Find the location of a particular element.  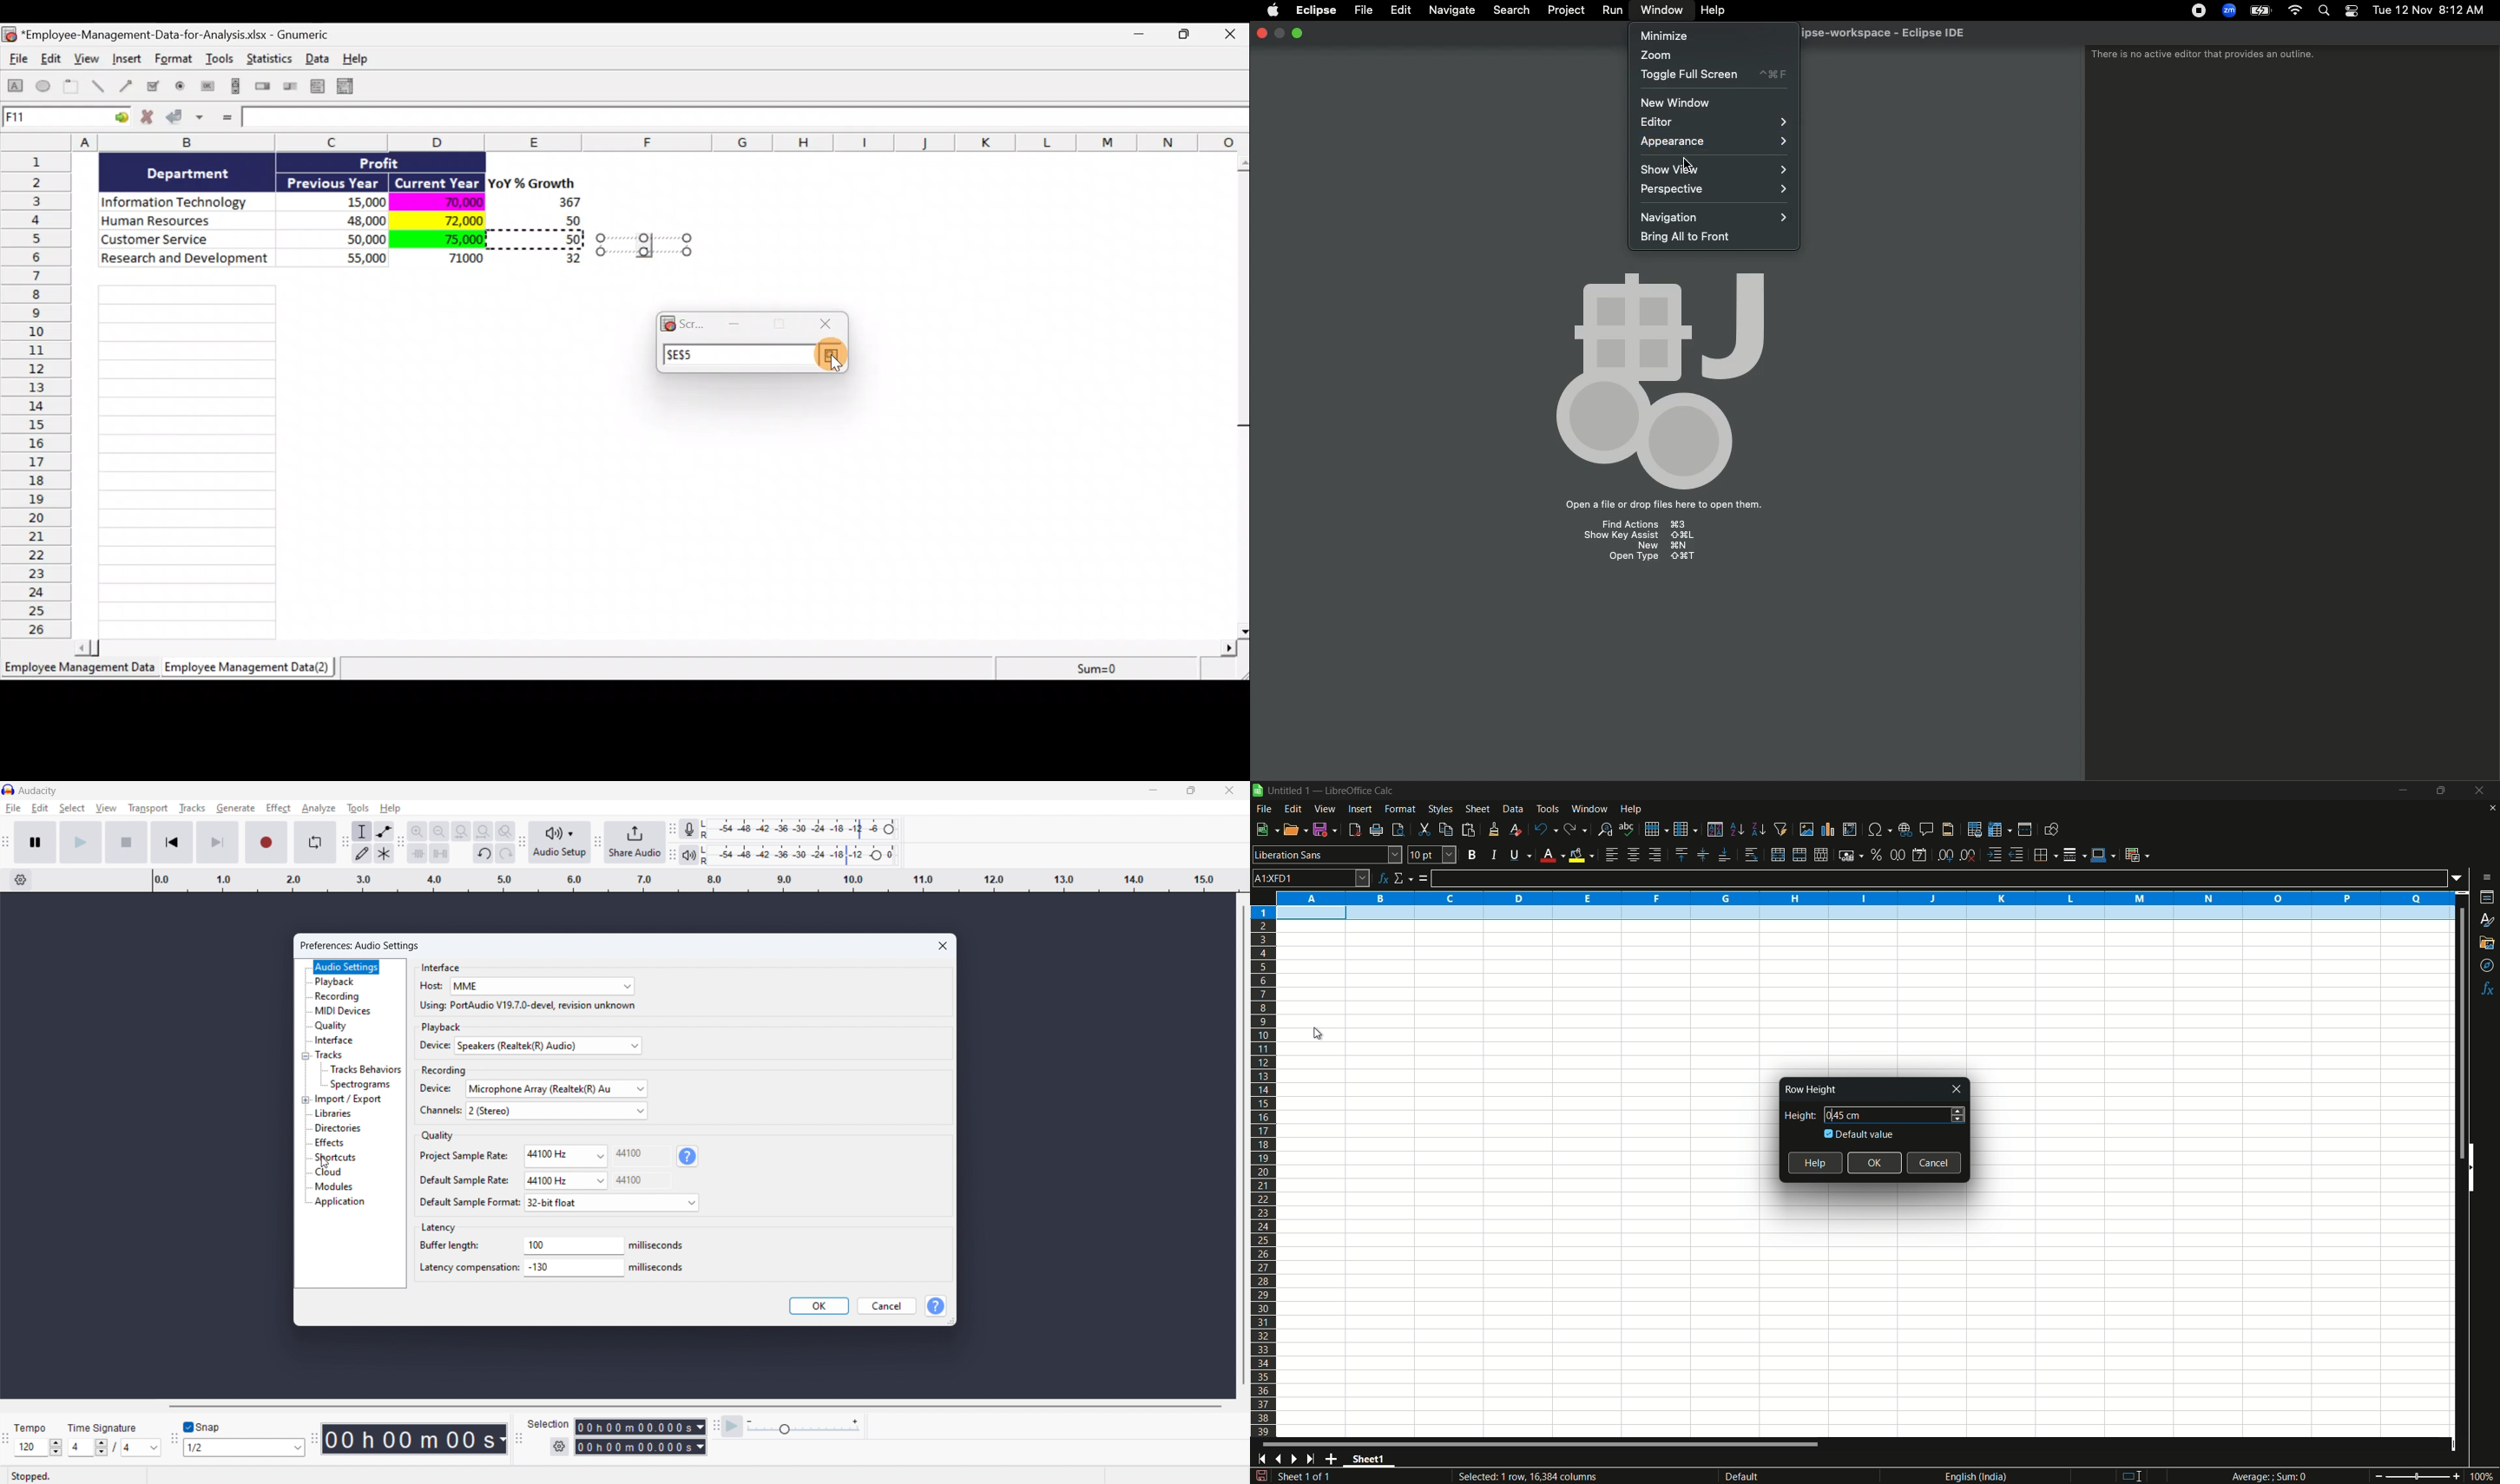

align left is located at coordinates (1611, 855).